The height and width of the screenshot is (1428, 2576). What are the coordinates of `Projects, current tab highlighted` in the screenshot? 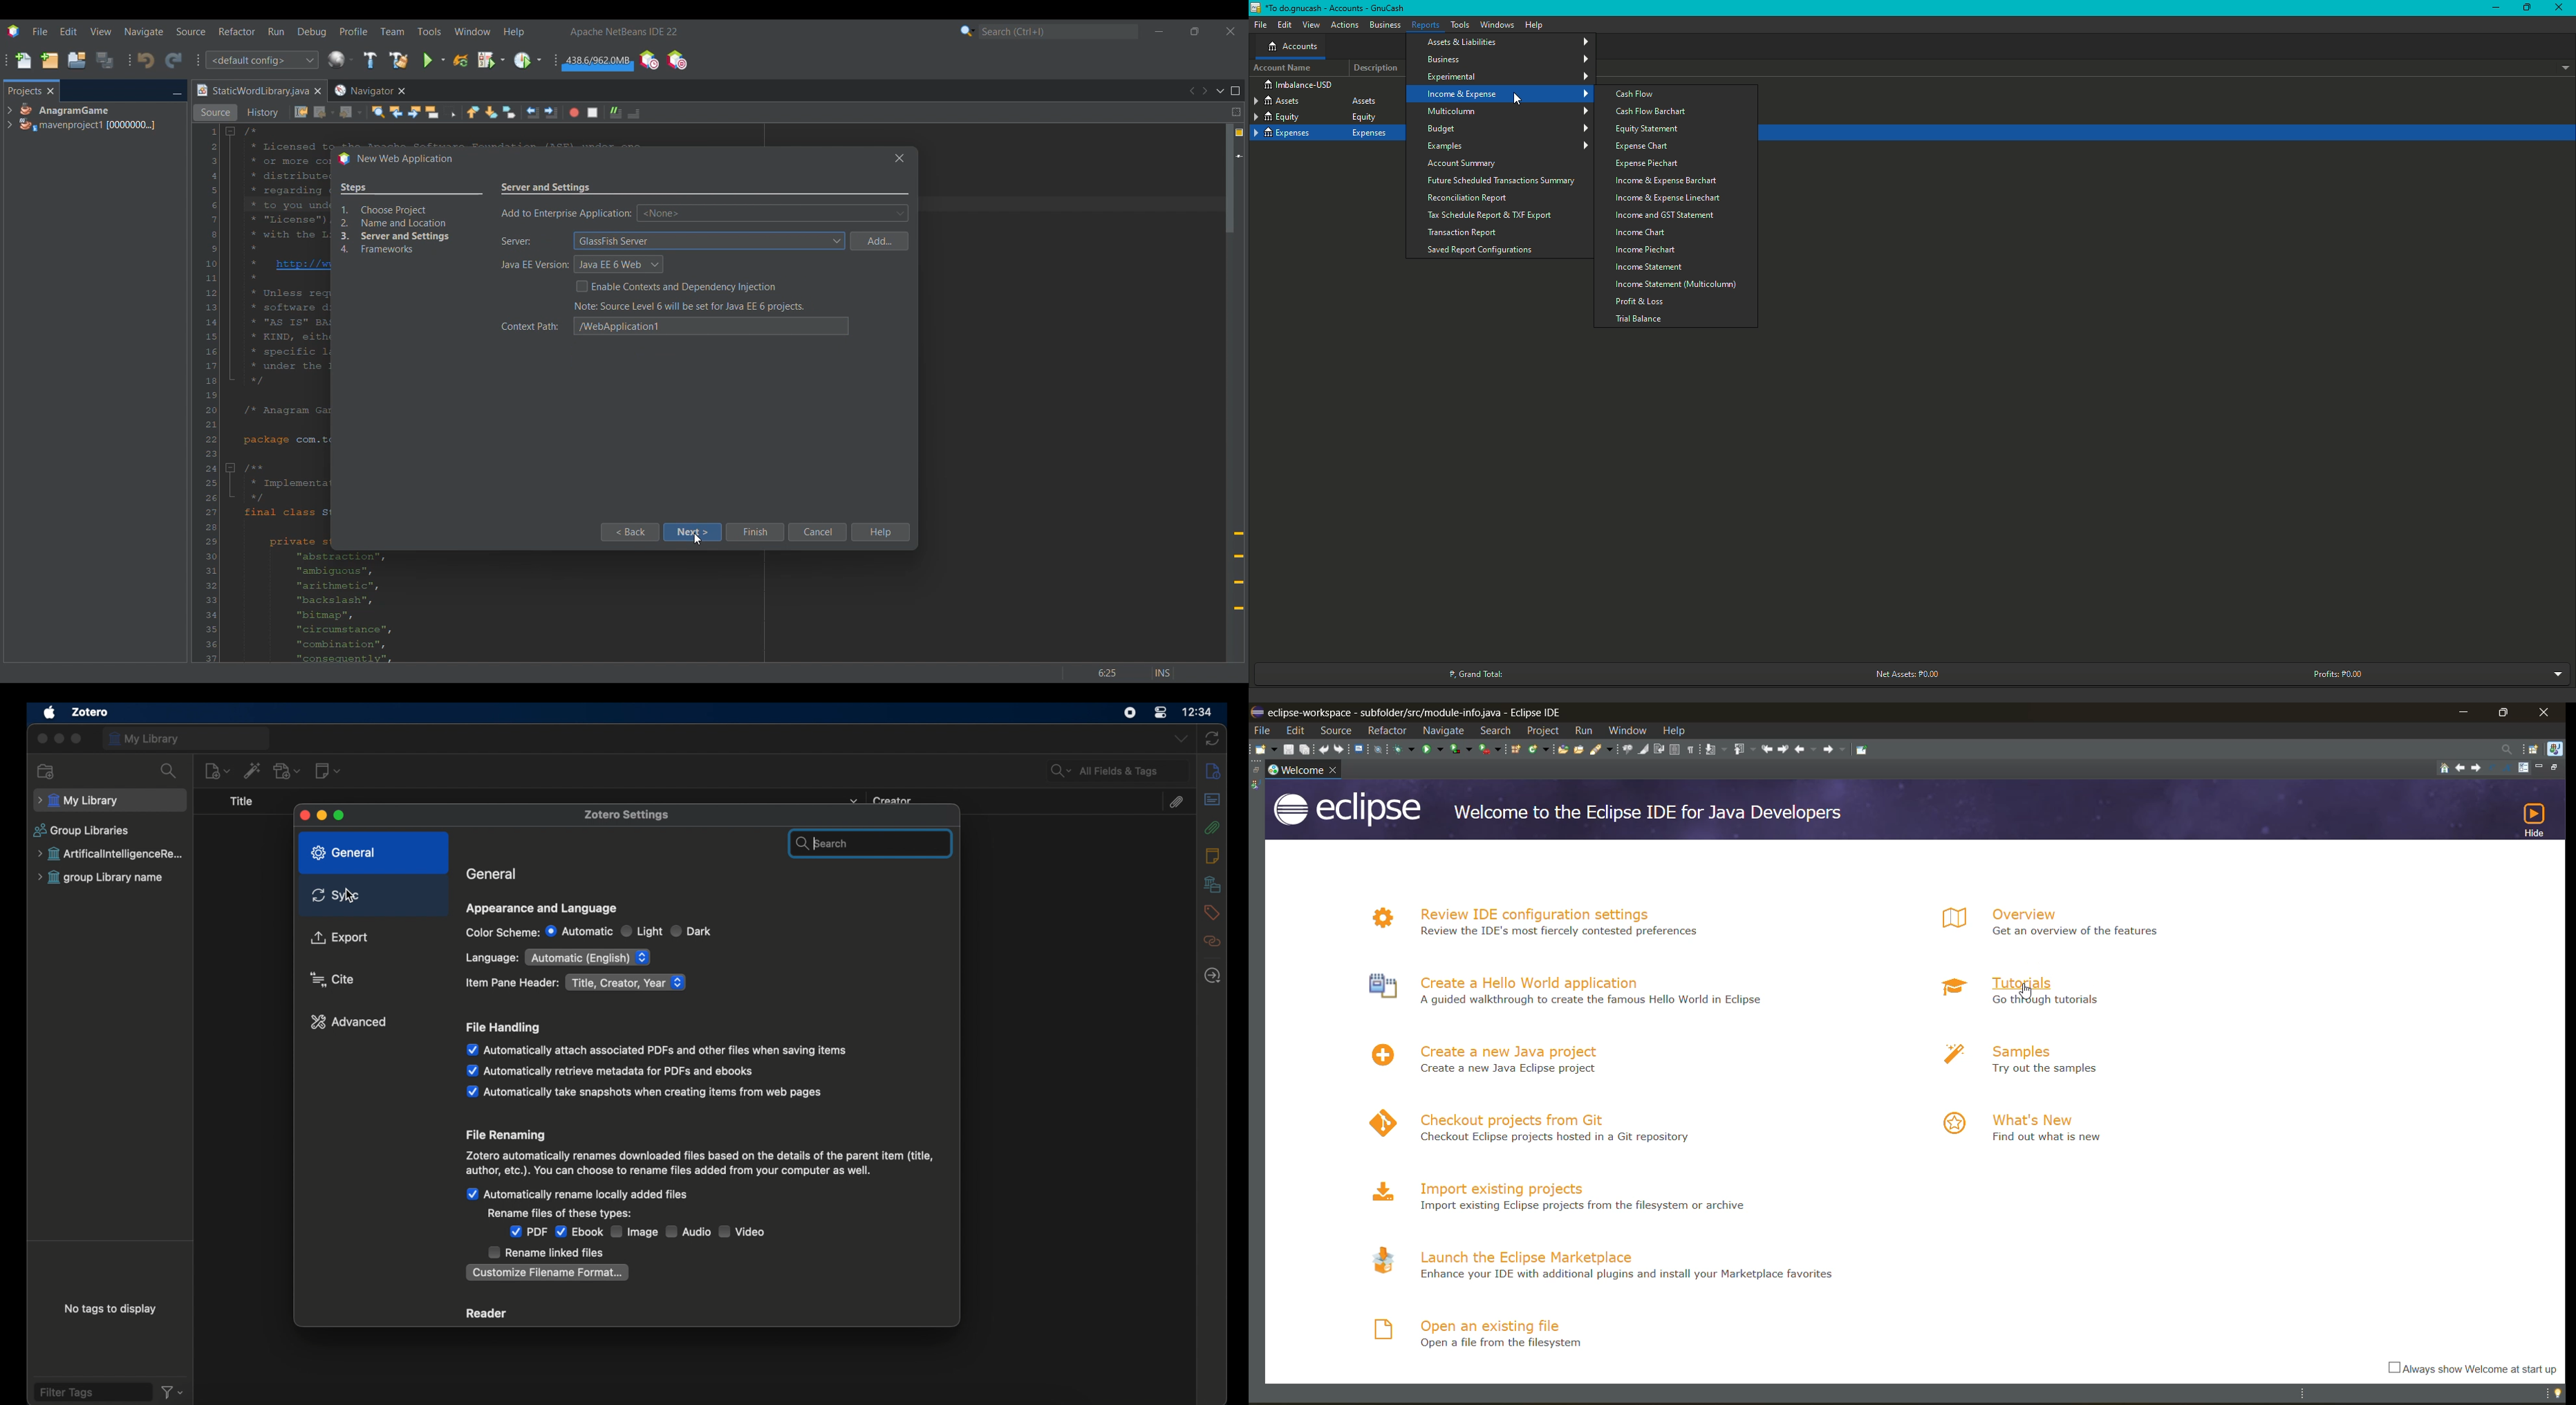 It's located at (24, 90).